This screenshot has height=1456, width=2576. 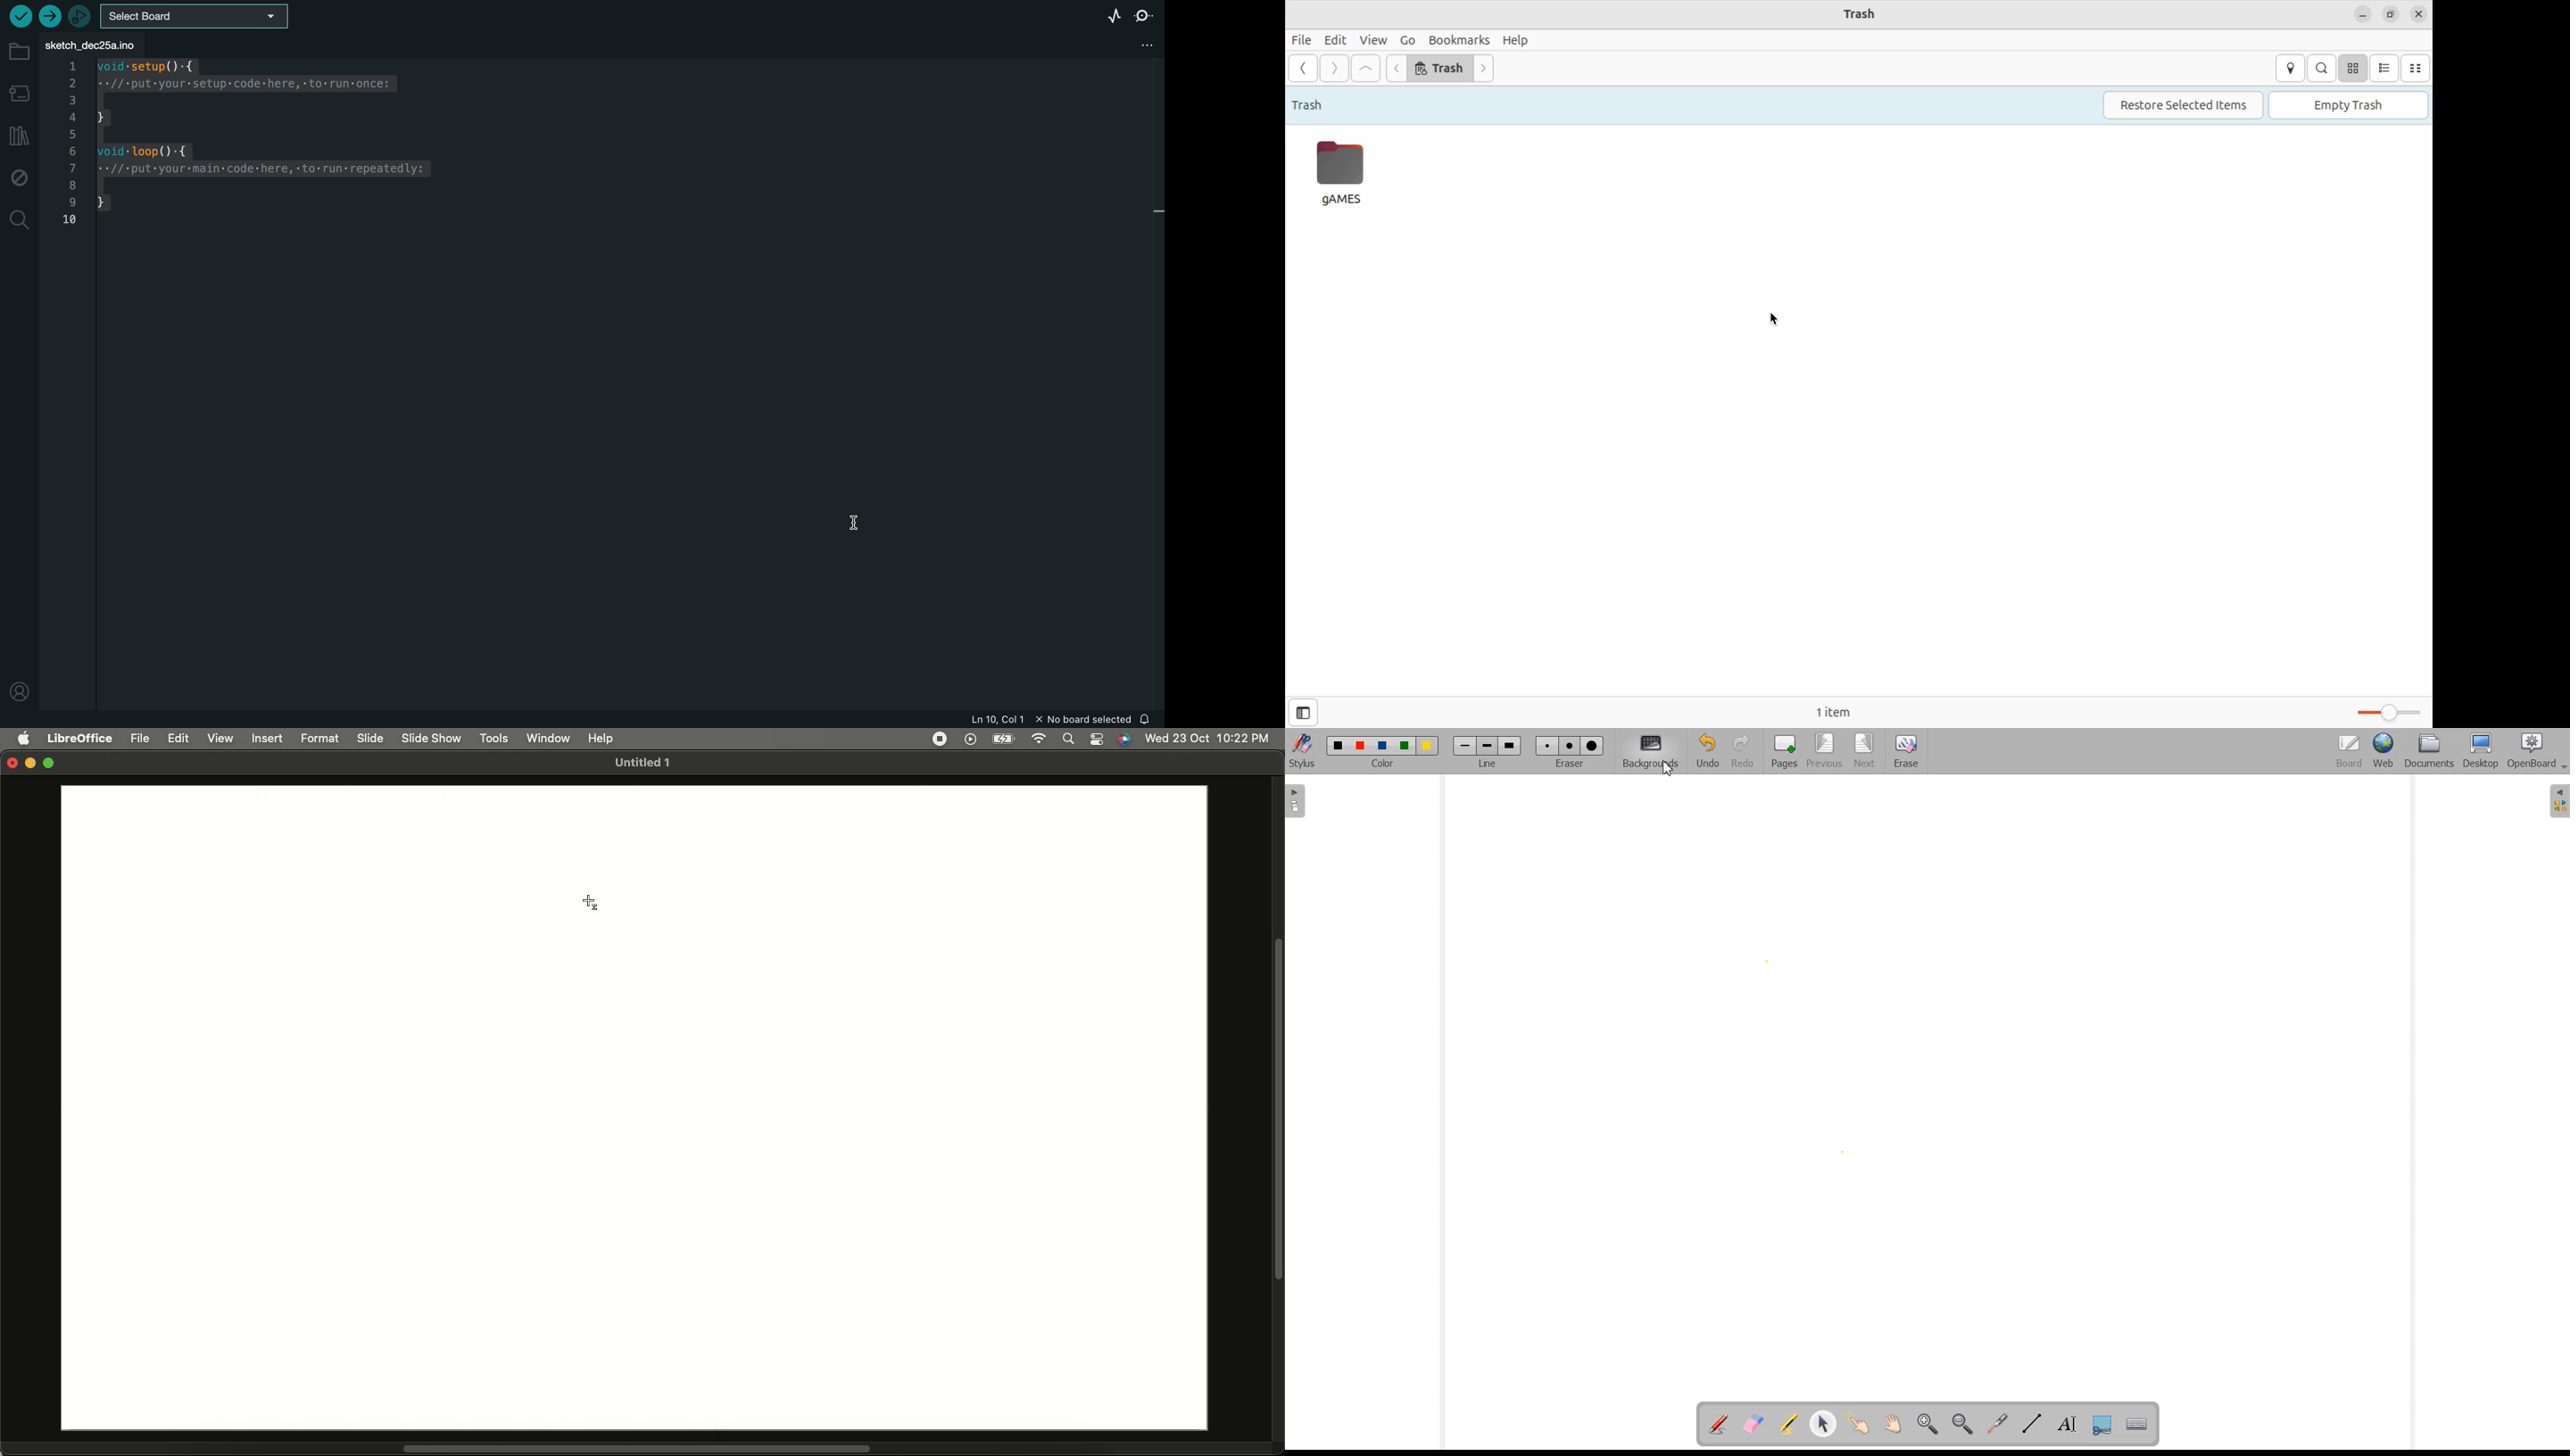 I want to click on Interact With Item, so click(x=1858, y=1425).